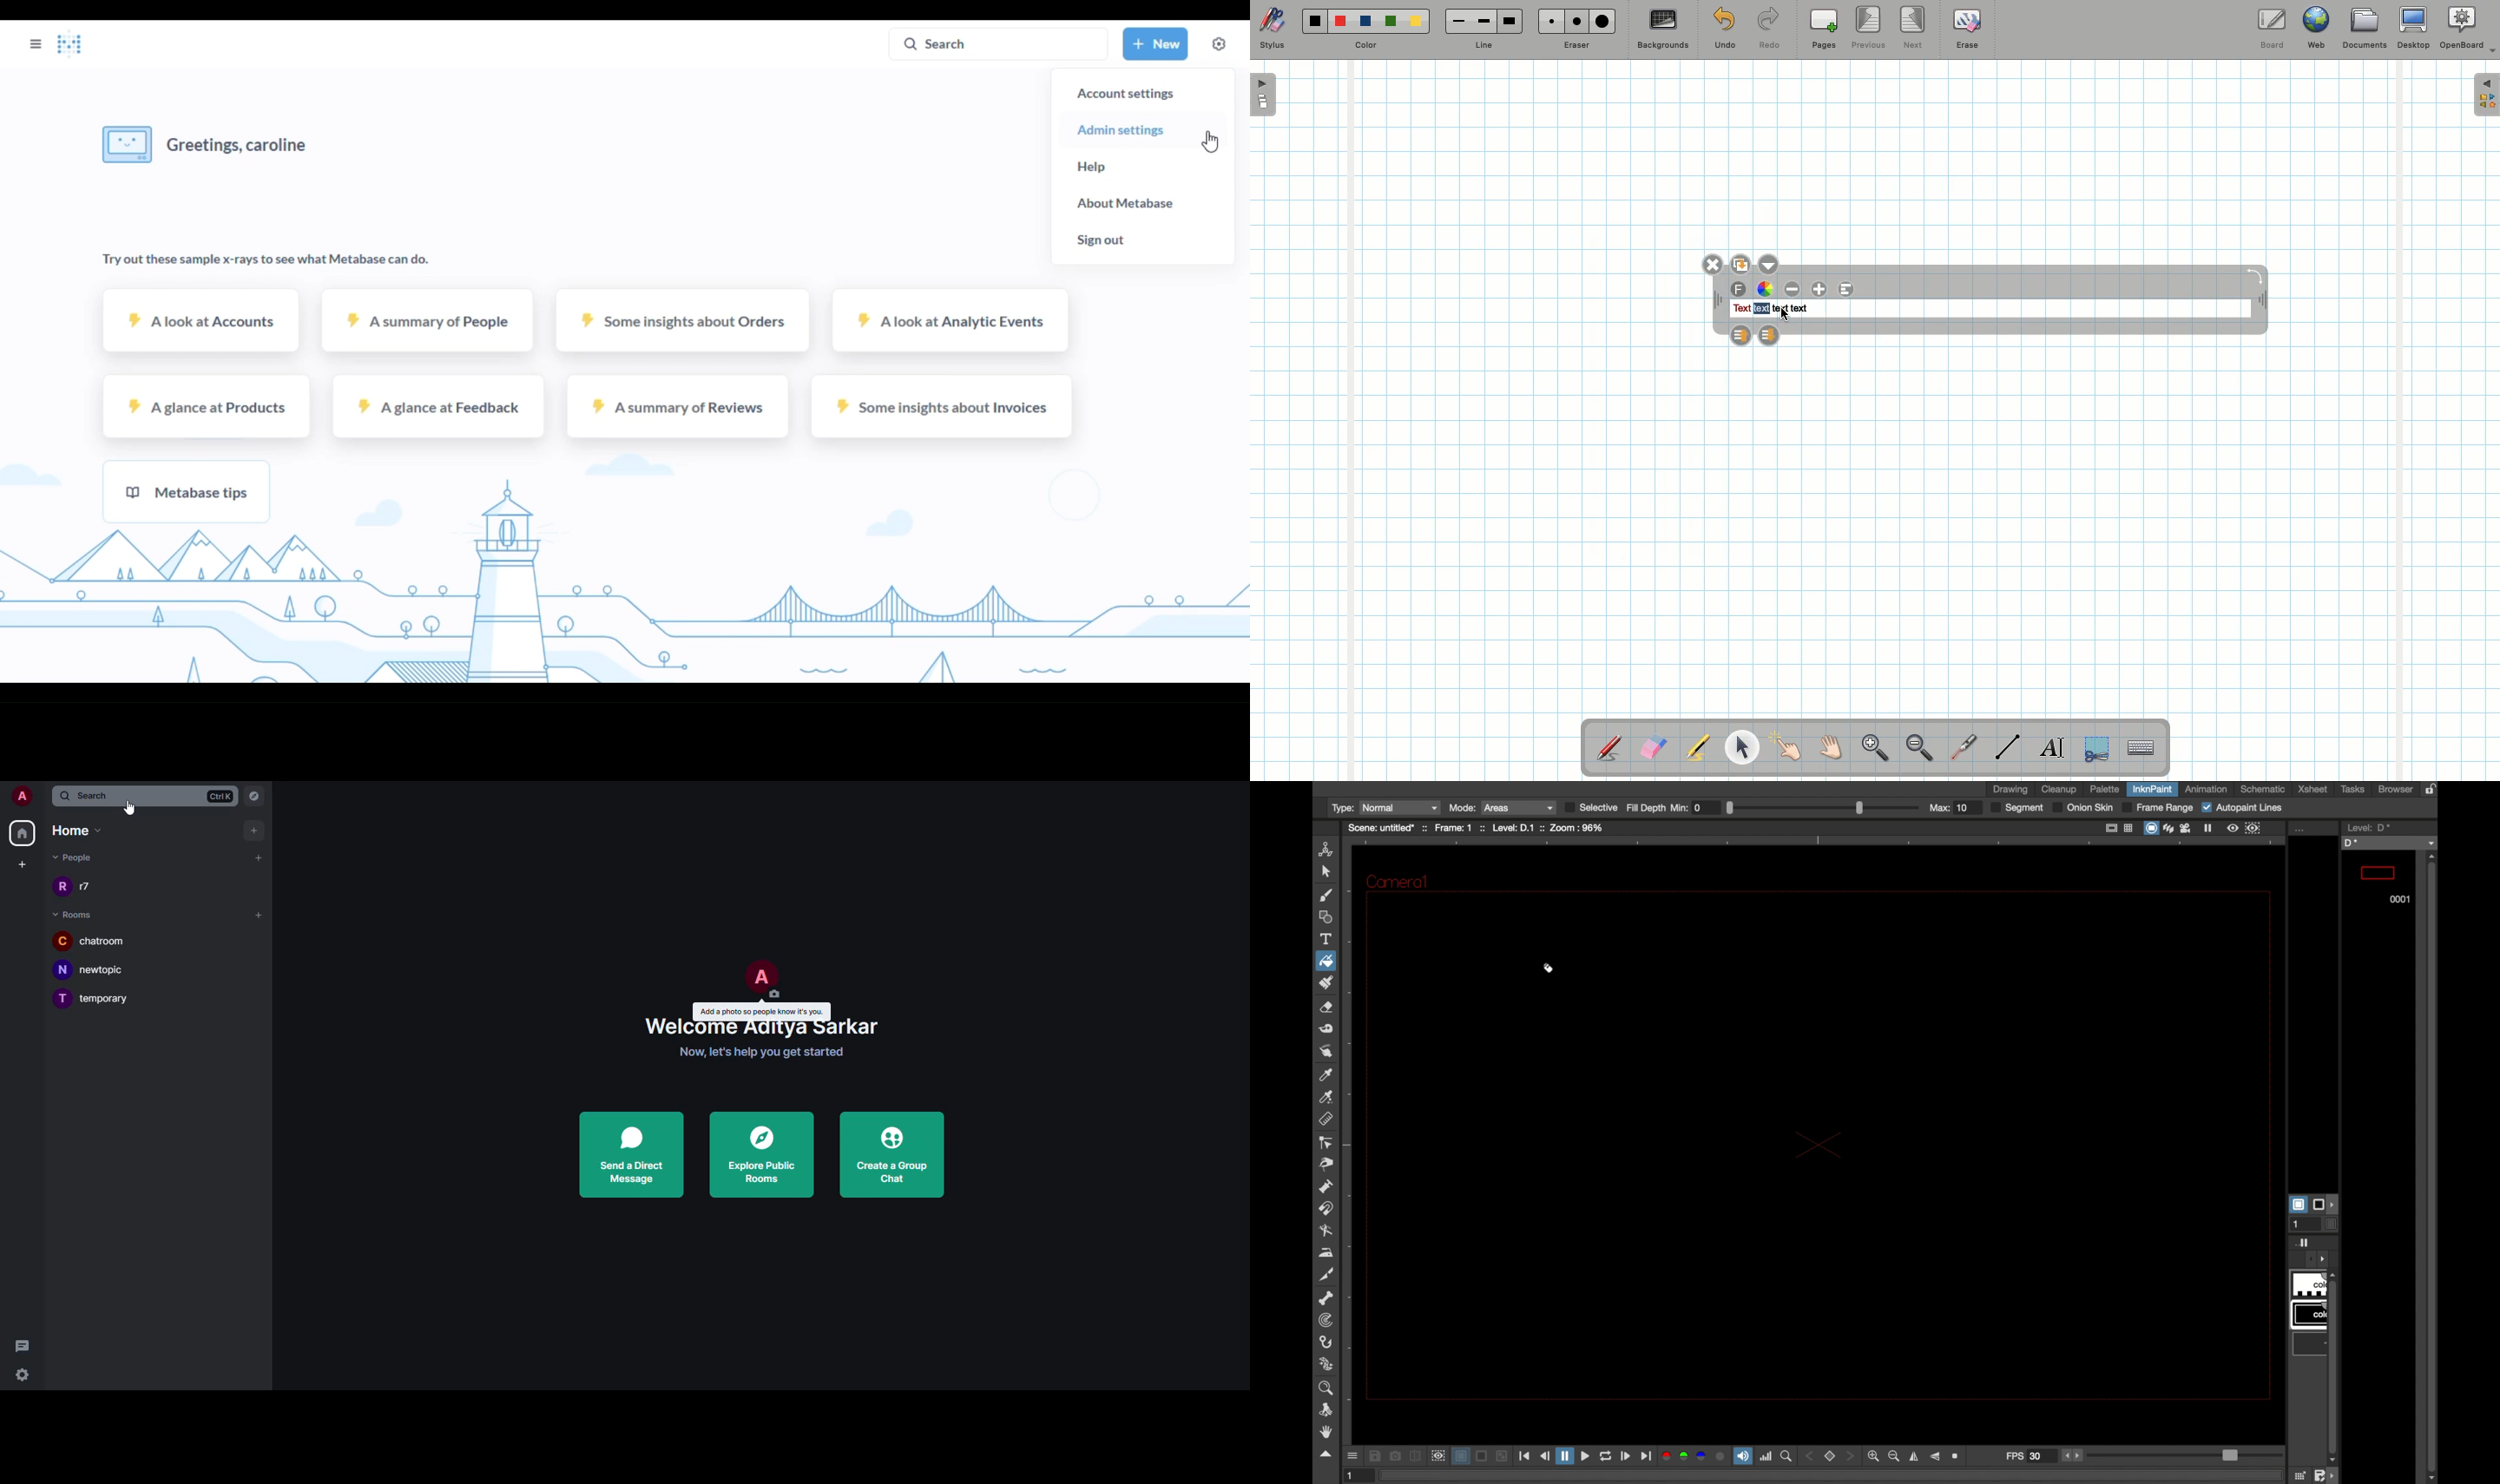  What do you see at coordinates (1696, 749) in the screenshot?
I see `Highlighter` at bounding box center [1696, 749].